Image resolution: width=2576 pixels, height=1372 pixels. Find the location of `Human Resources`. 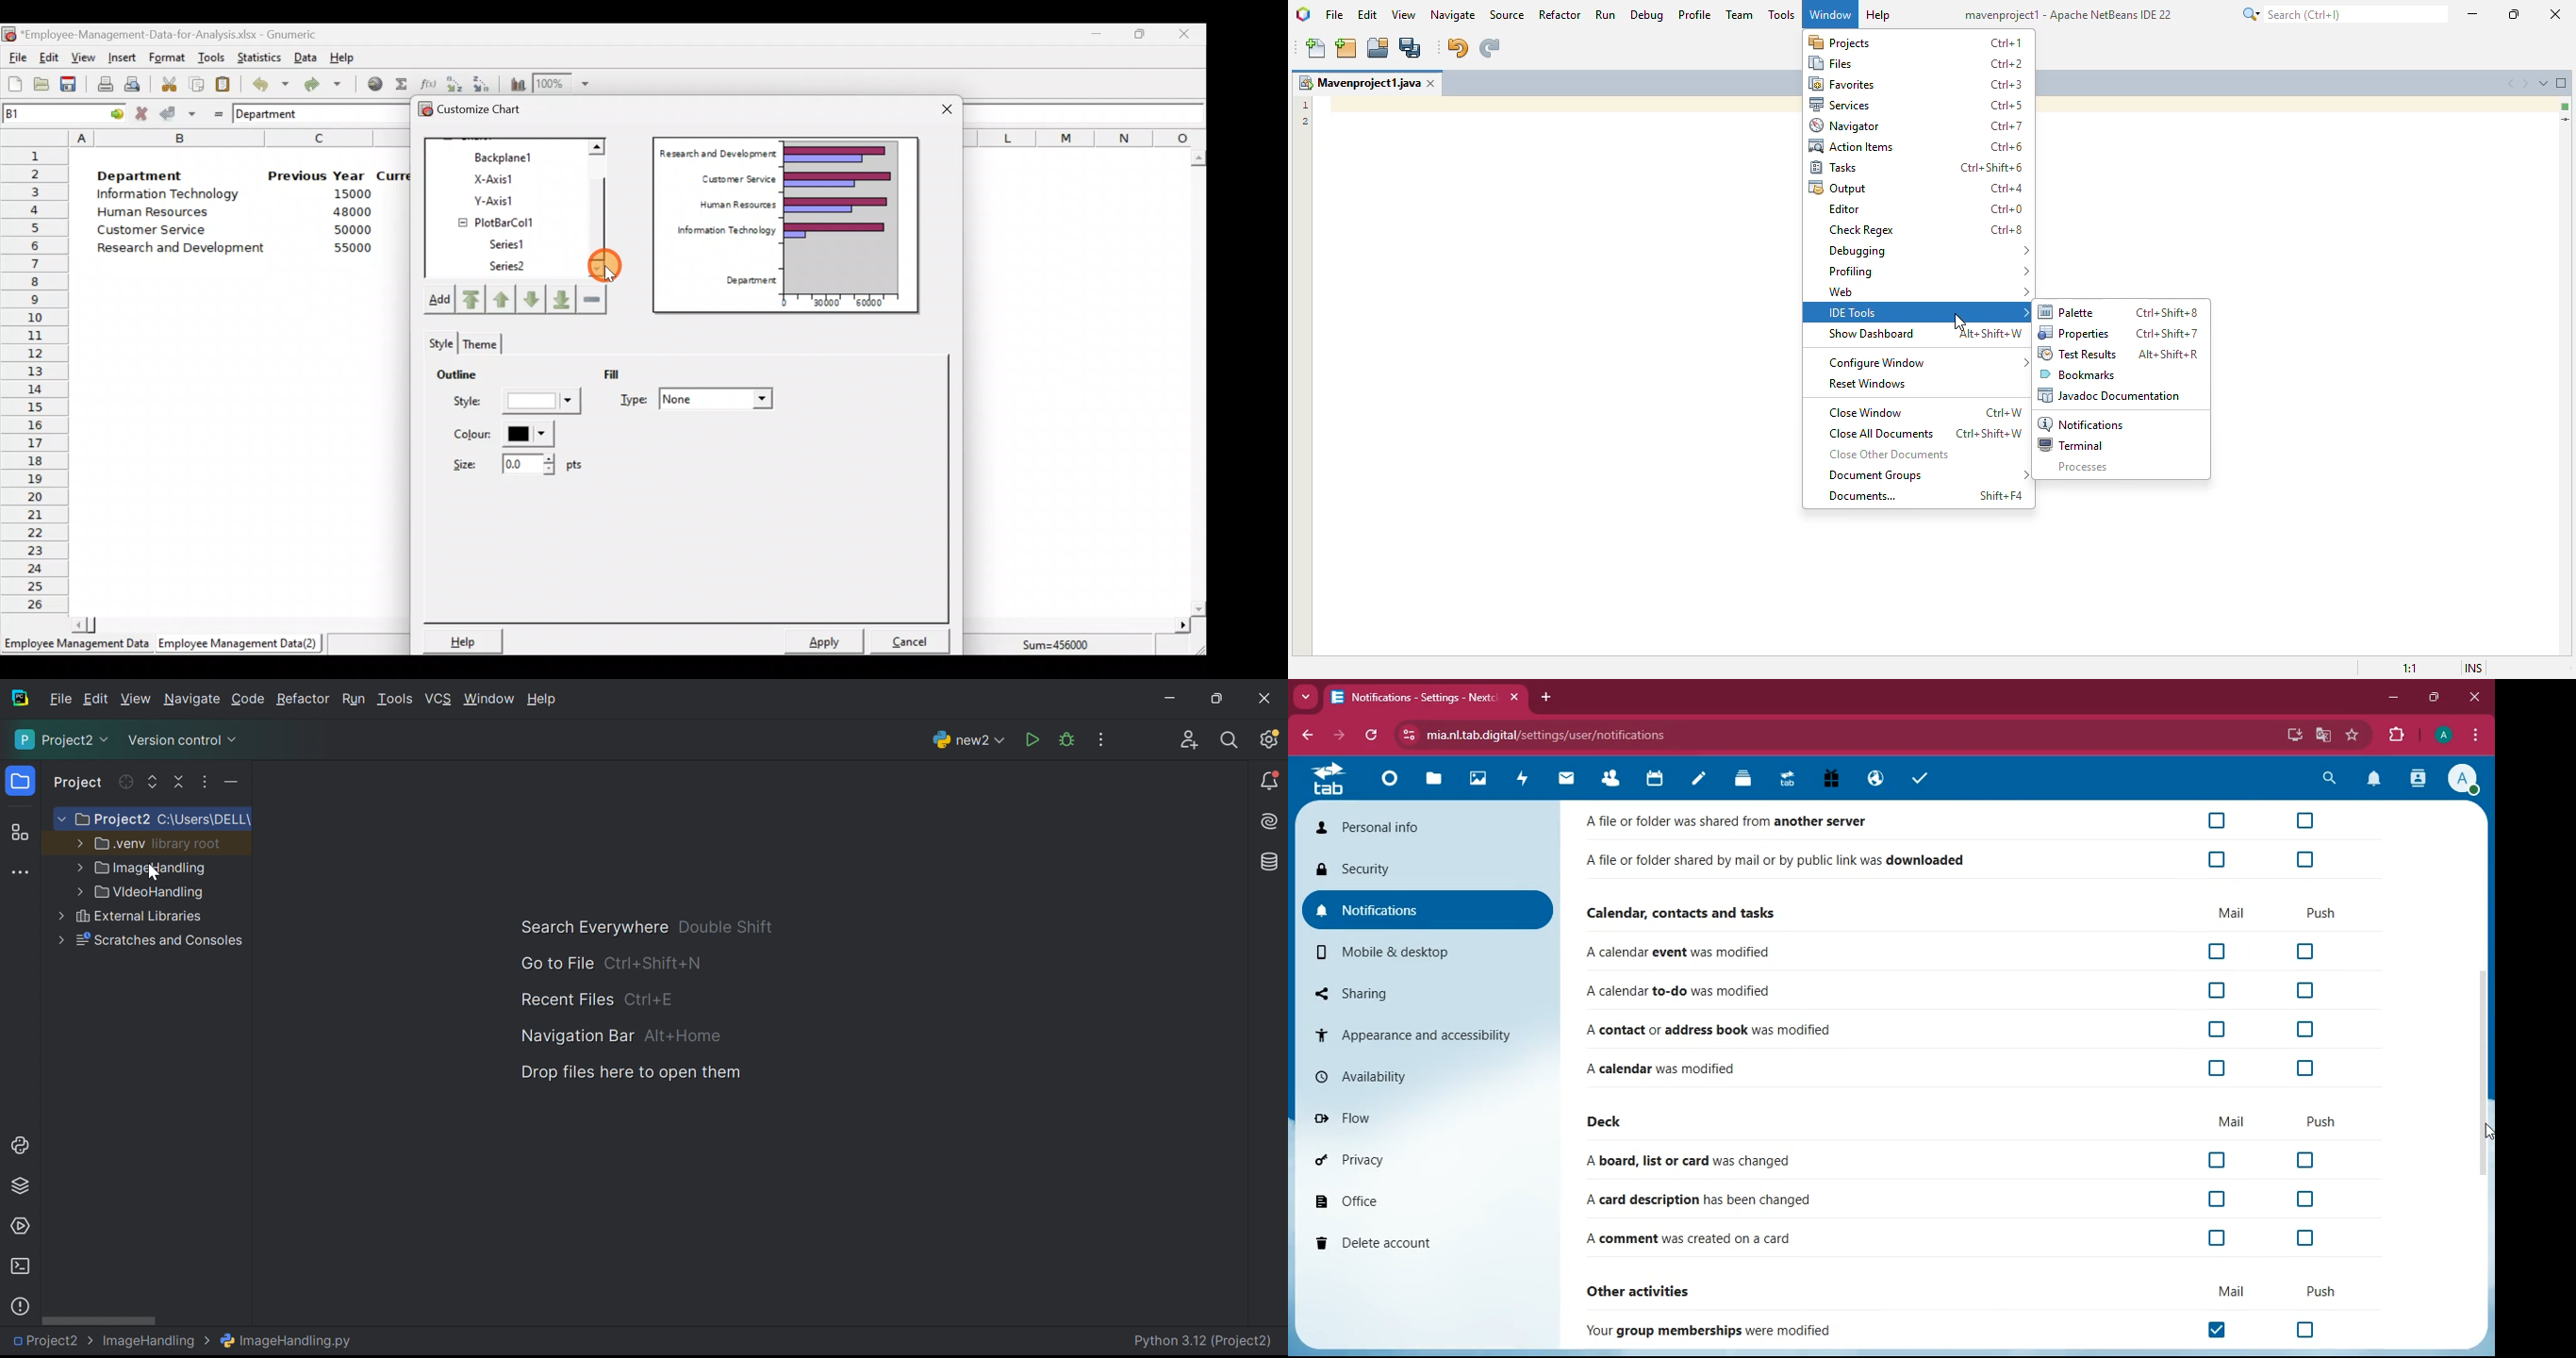

Human Resources is located at coordinates (159, 213).